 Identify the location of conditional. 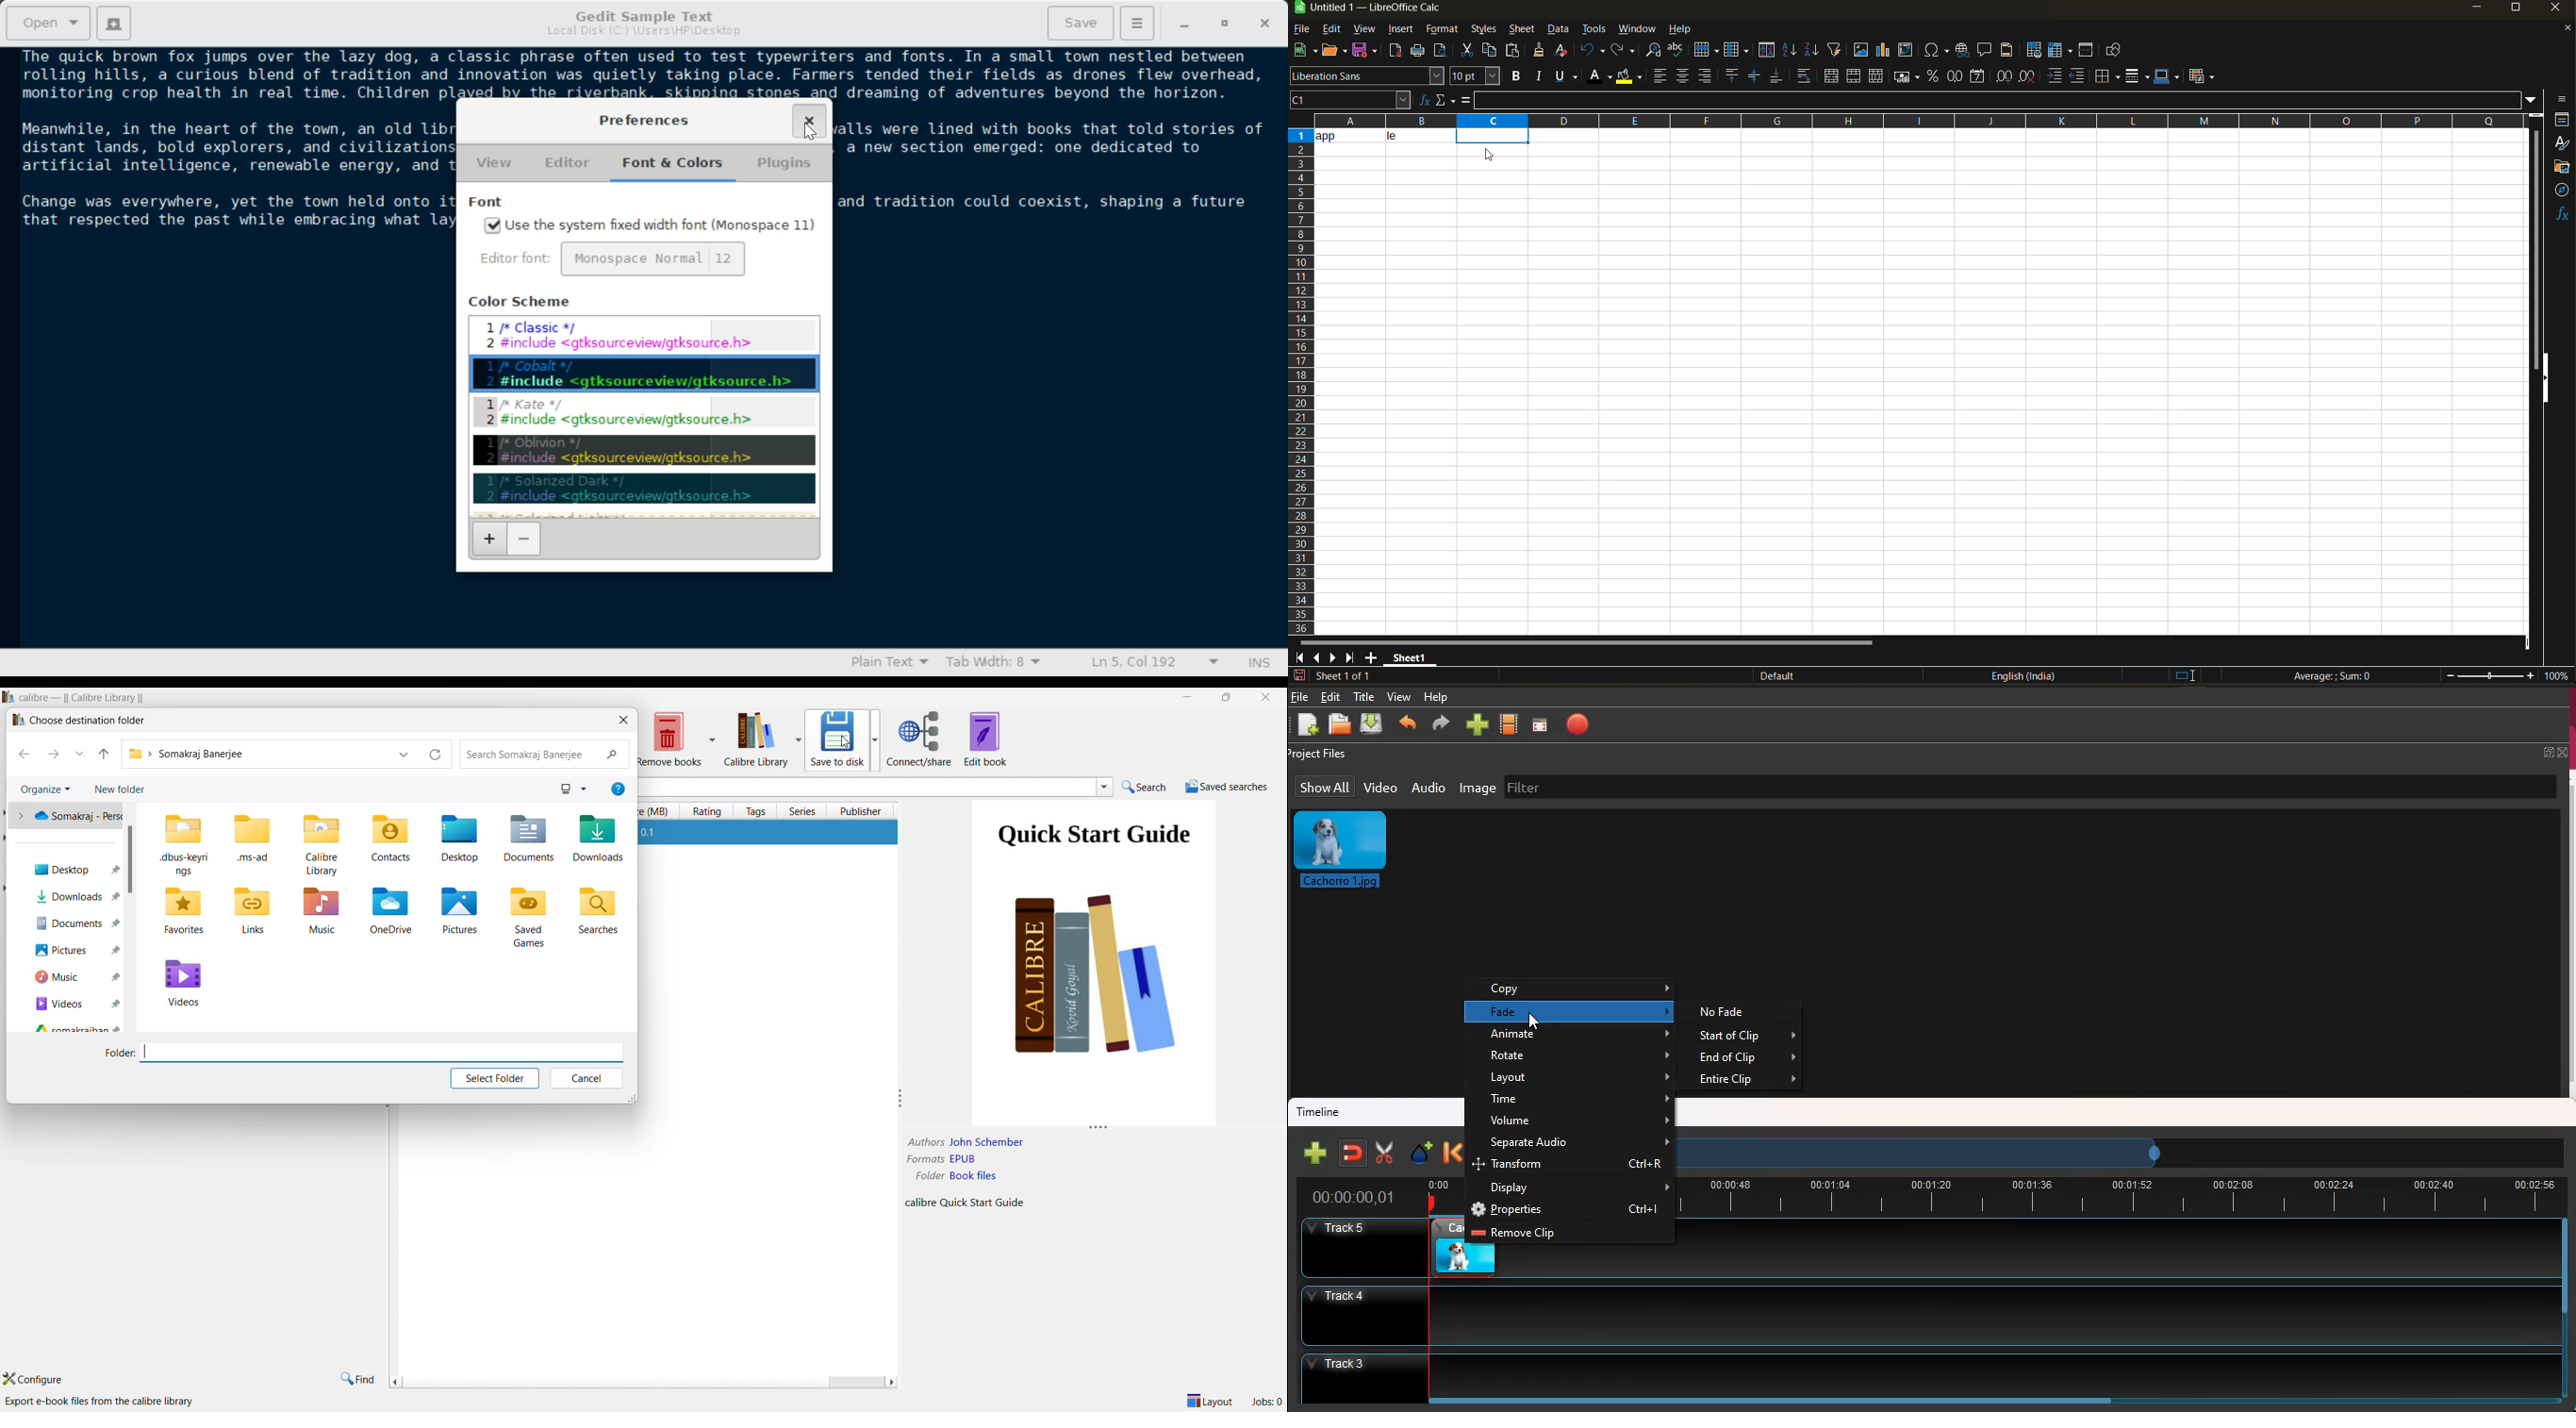
(2204, 76).